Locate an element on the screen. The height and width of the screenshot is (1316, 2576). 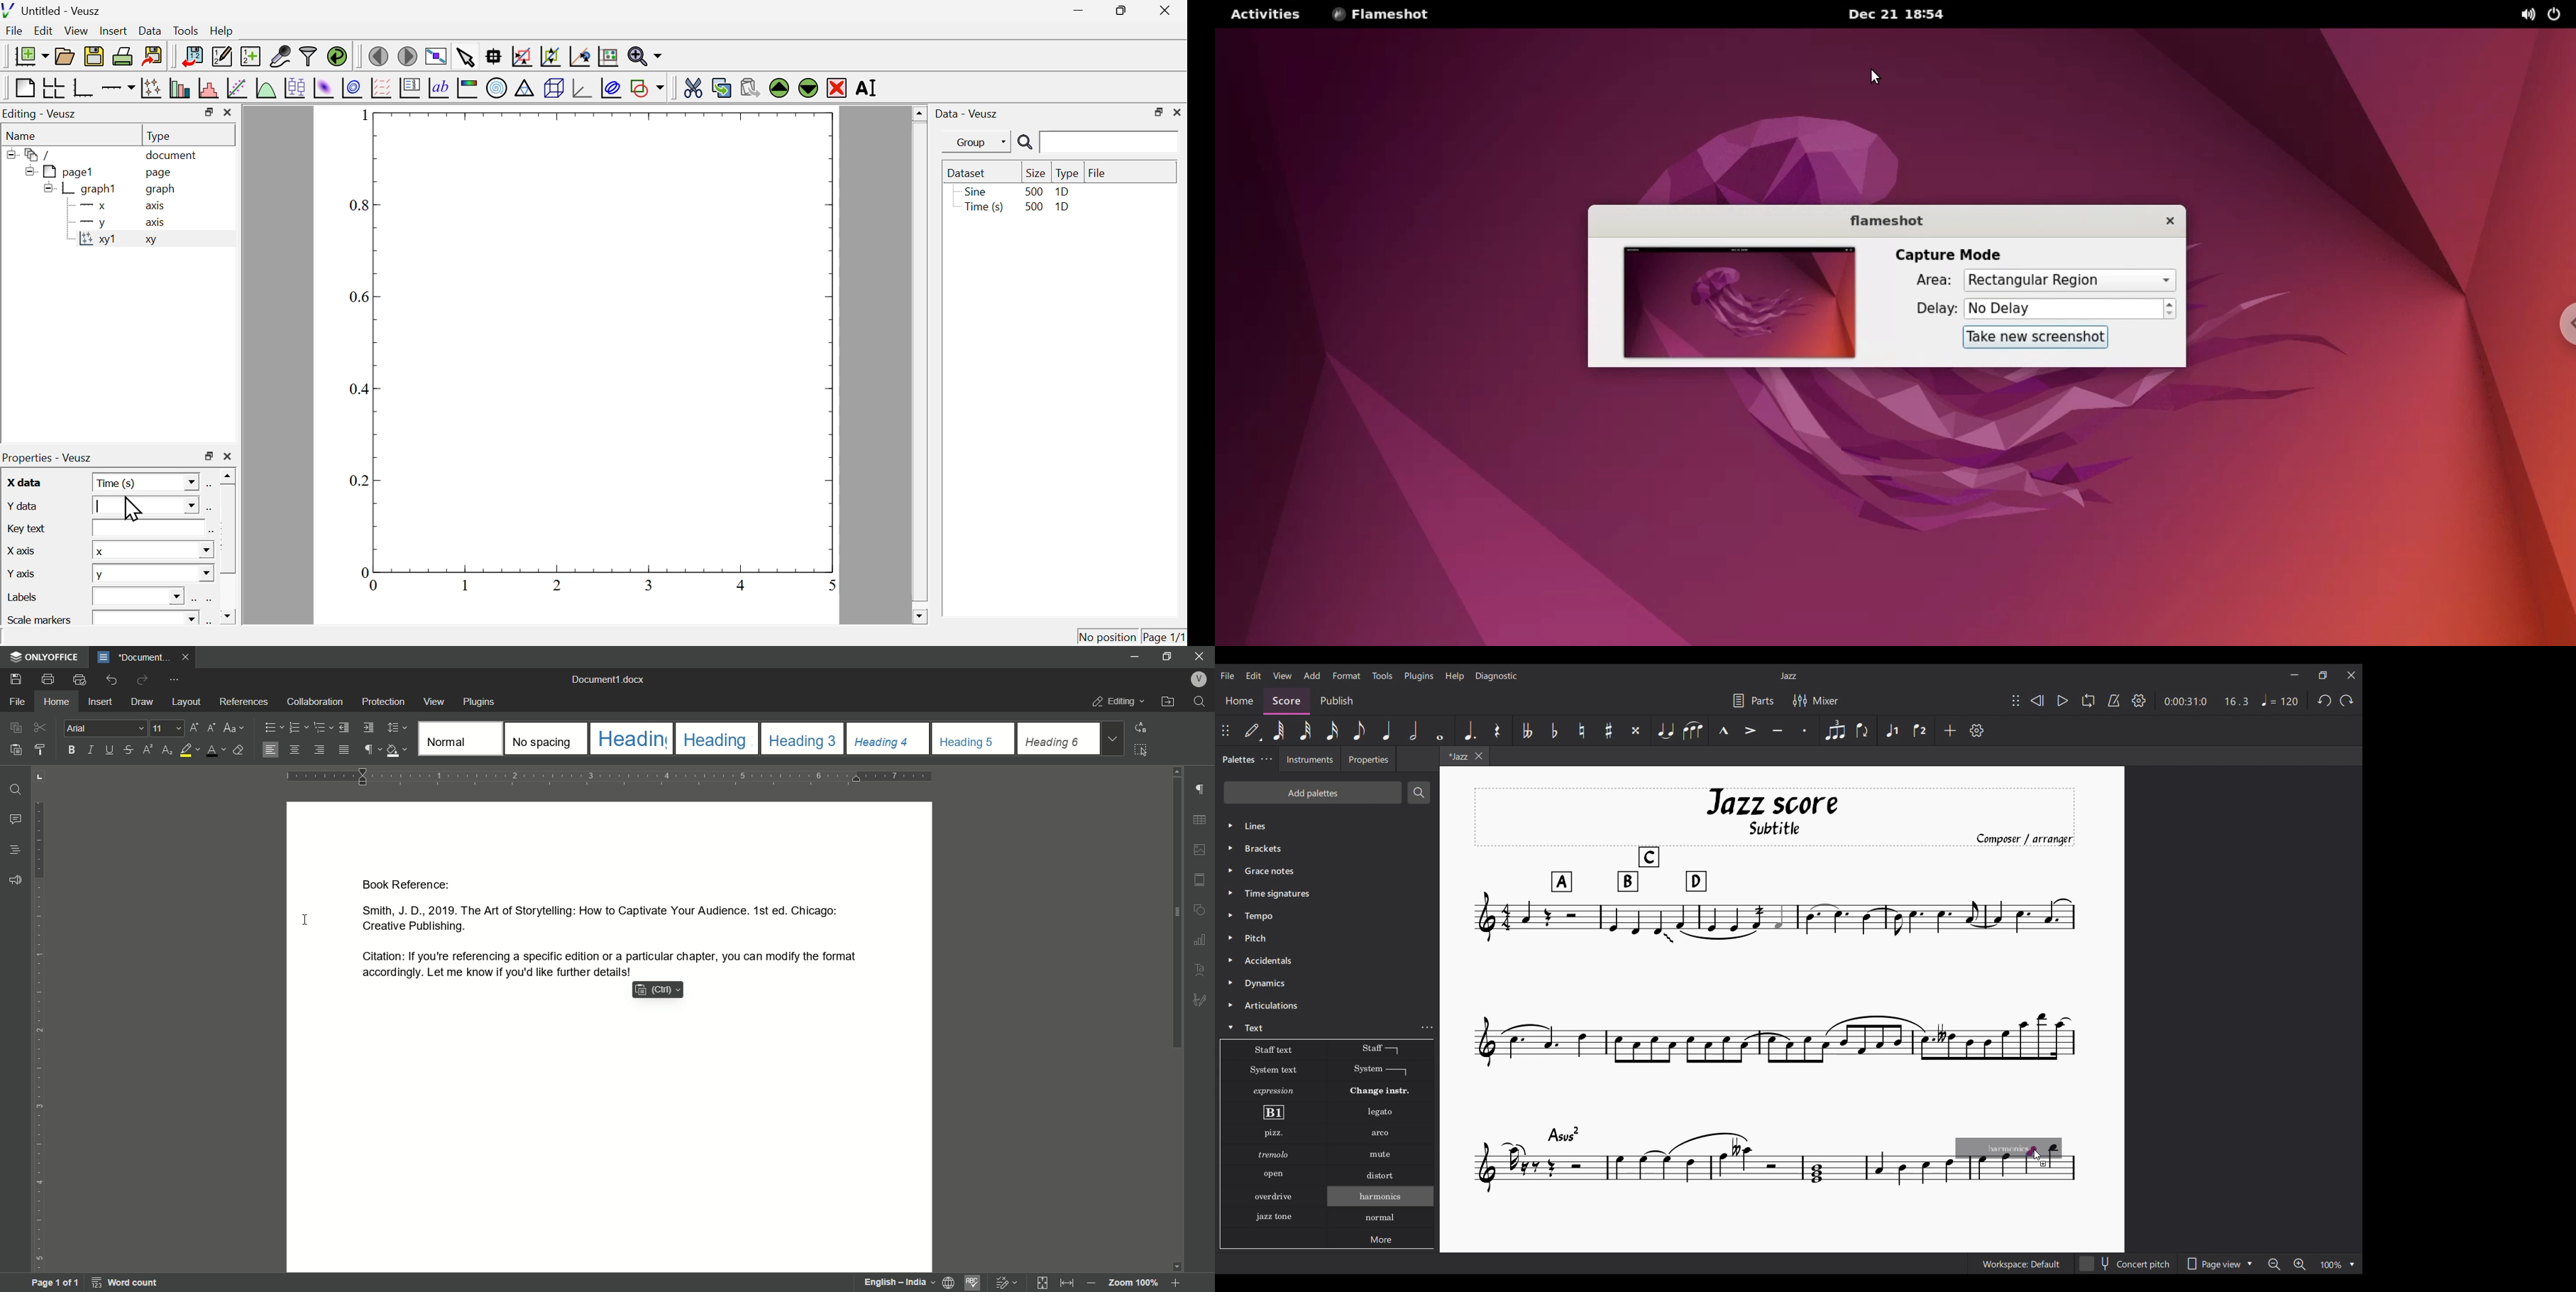
page count is located at coordinates (54, 1283).